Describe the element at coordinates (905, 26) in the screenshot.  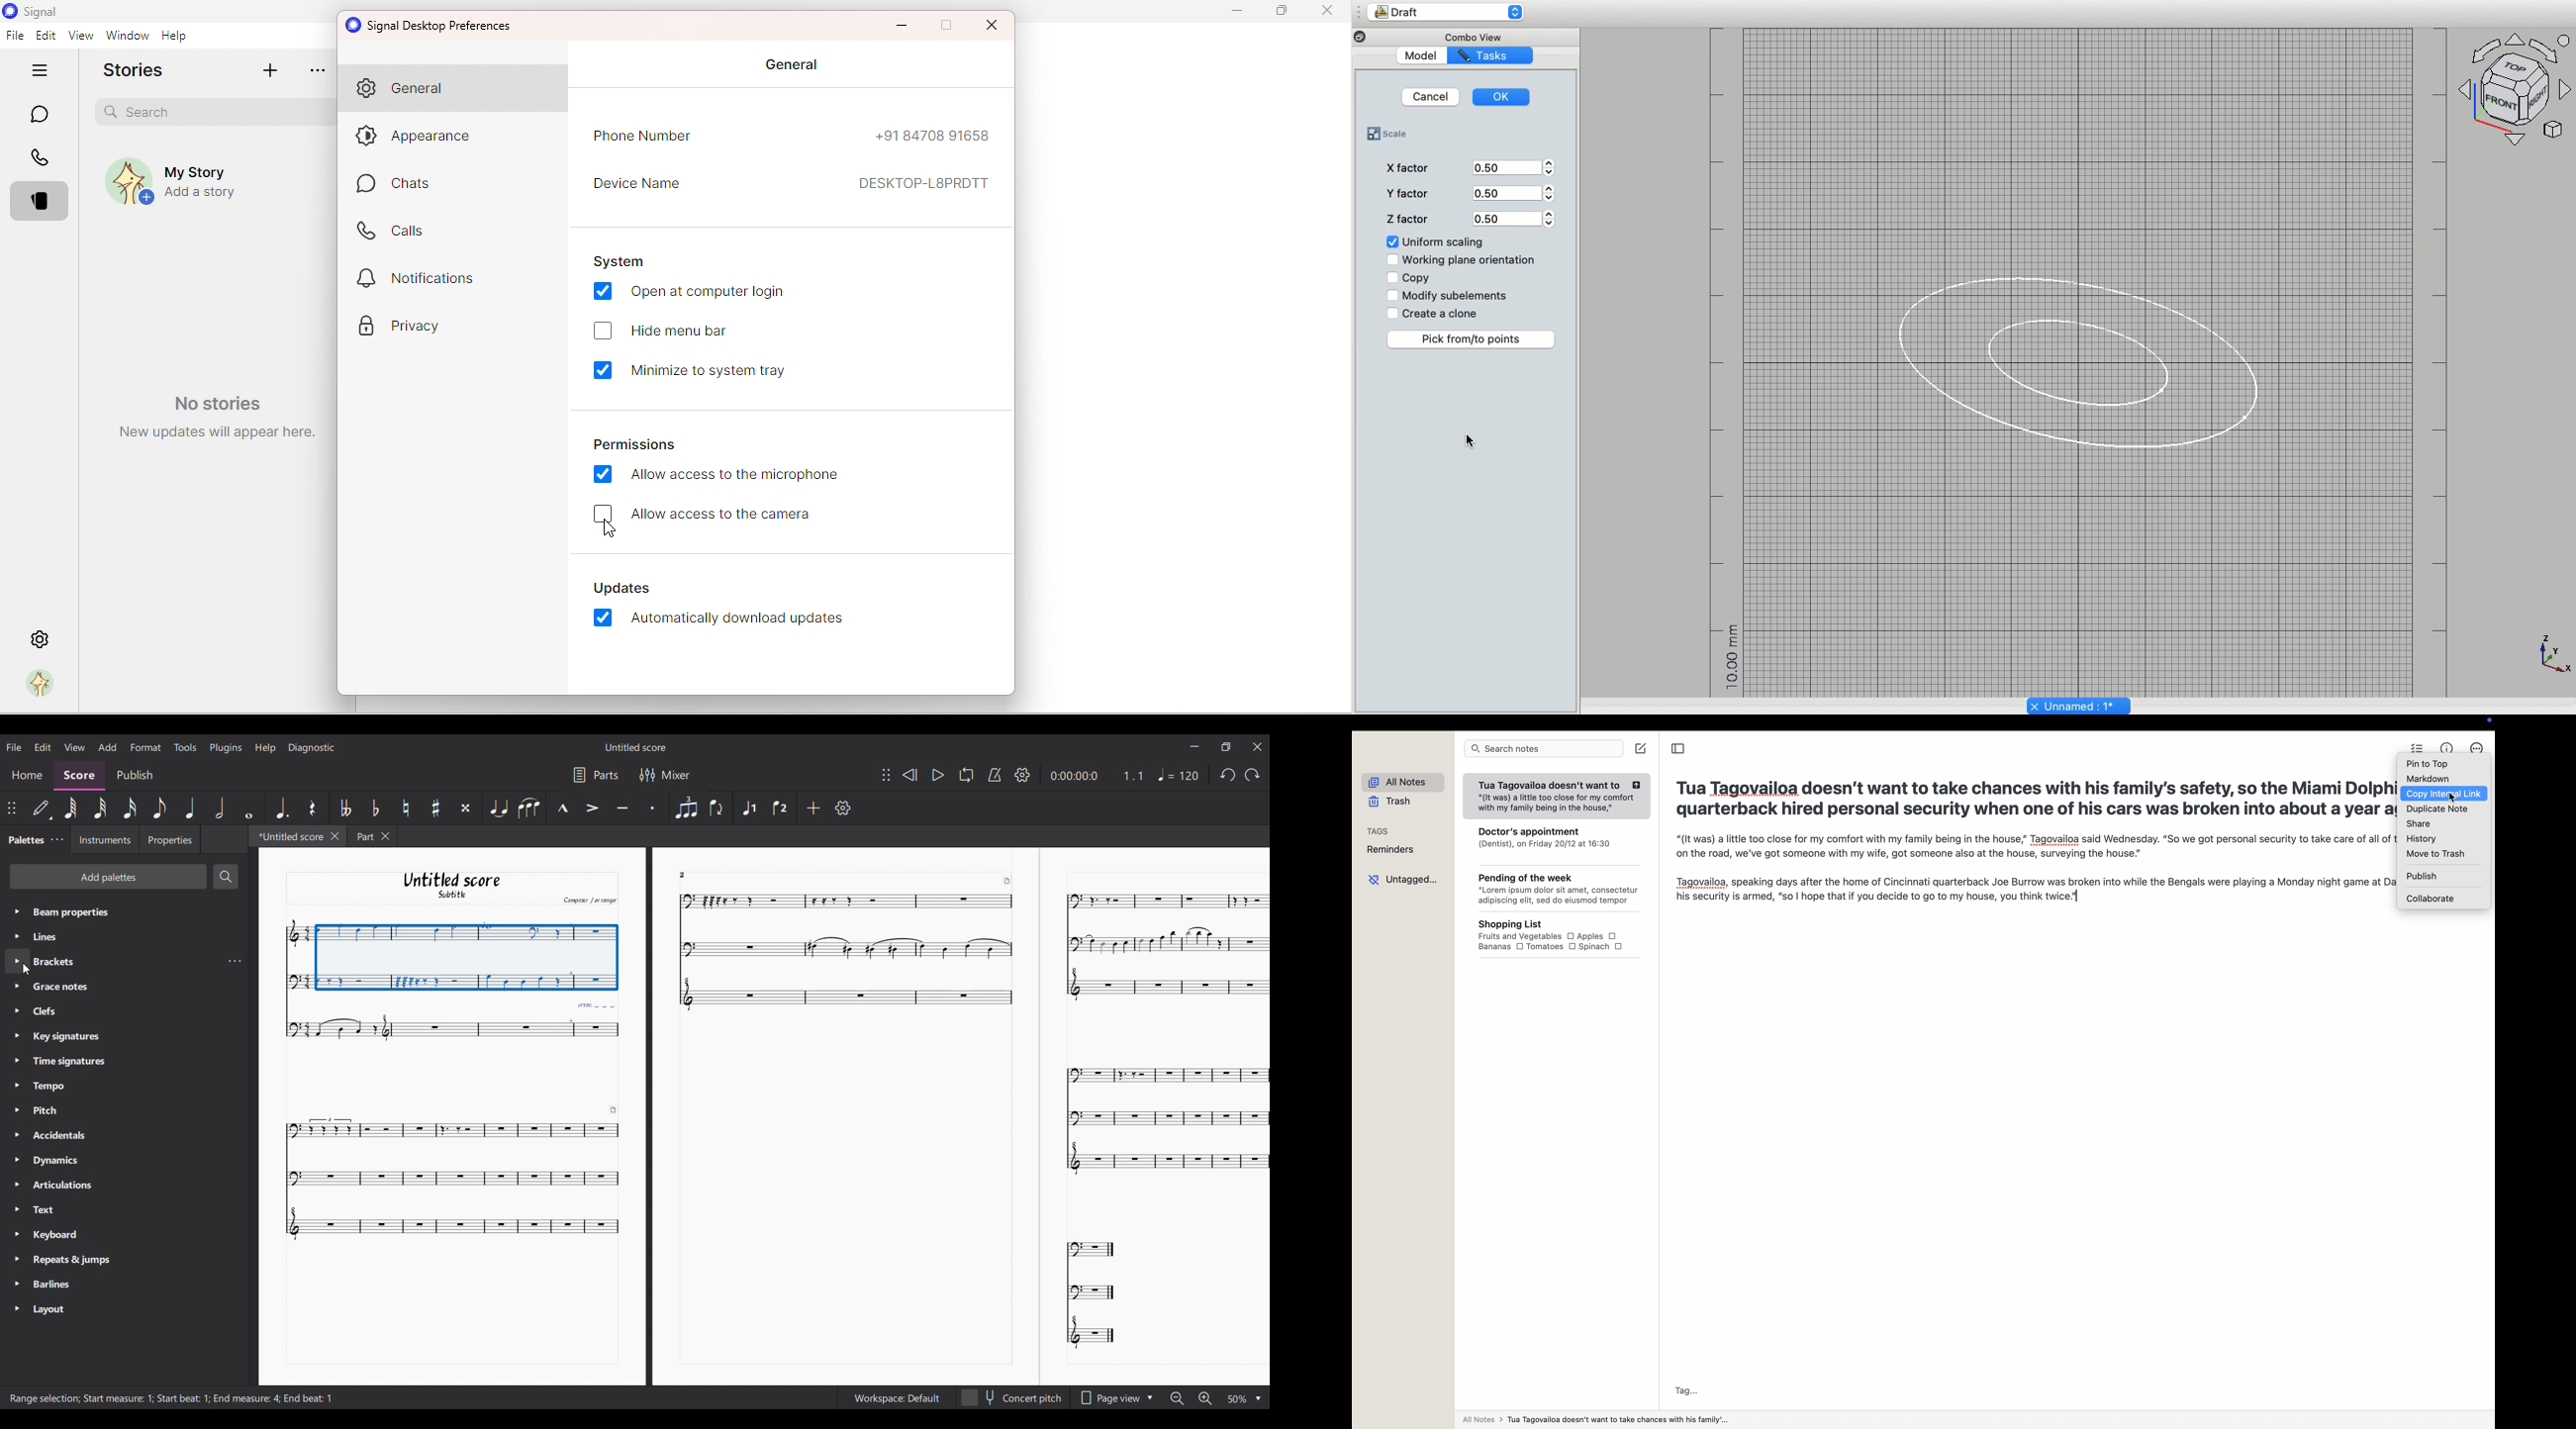
I see `Minimize` at that location.